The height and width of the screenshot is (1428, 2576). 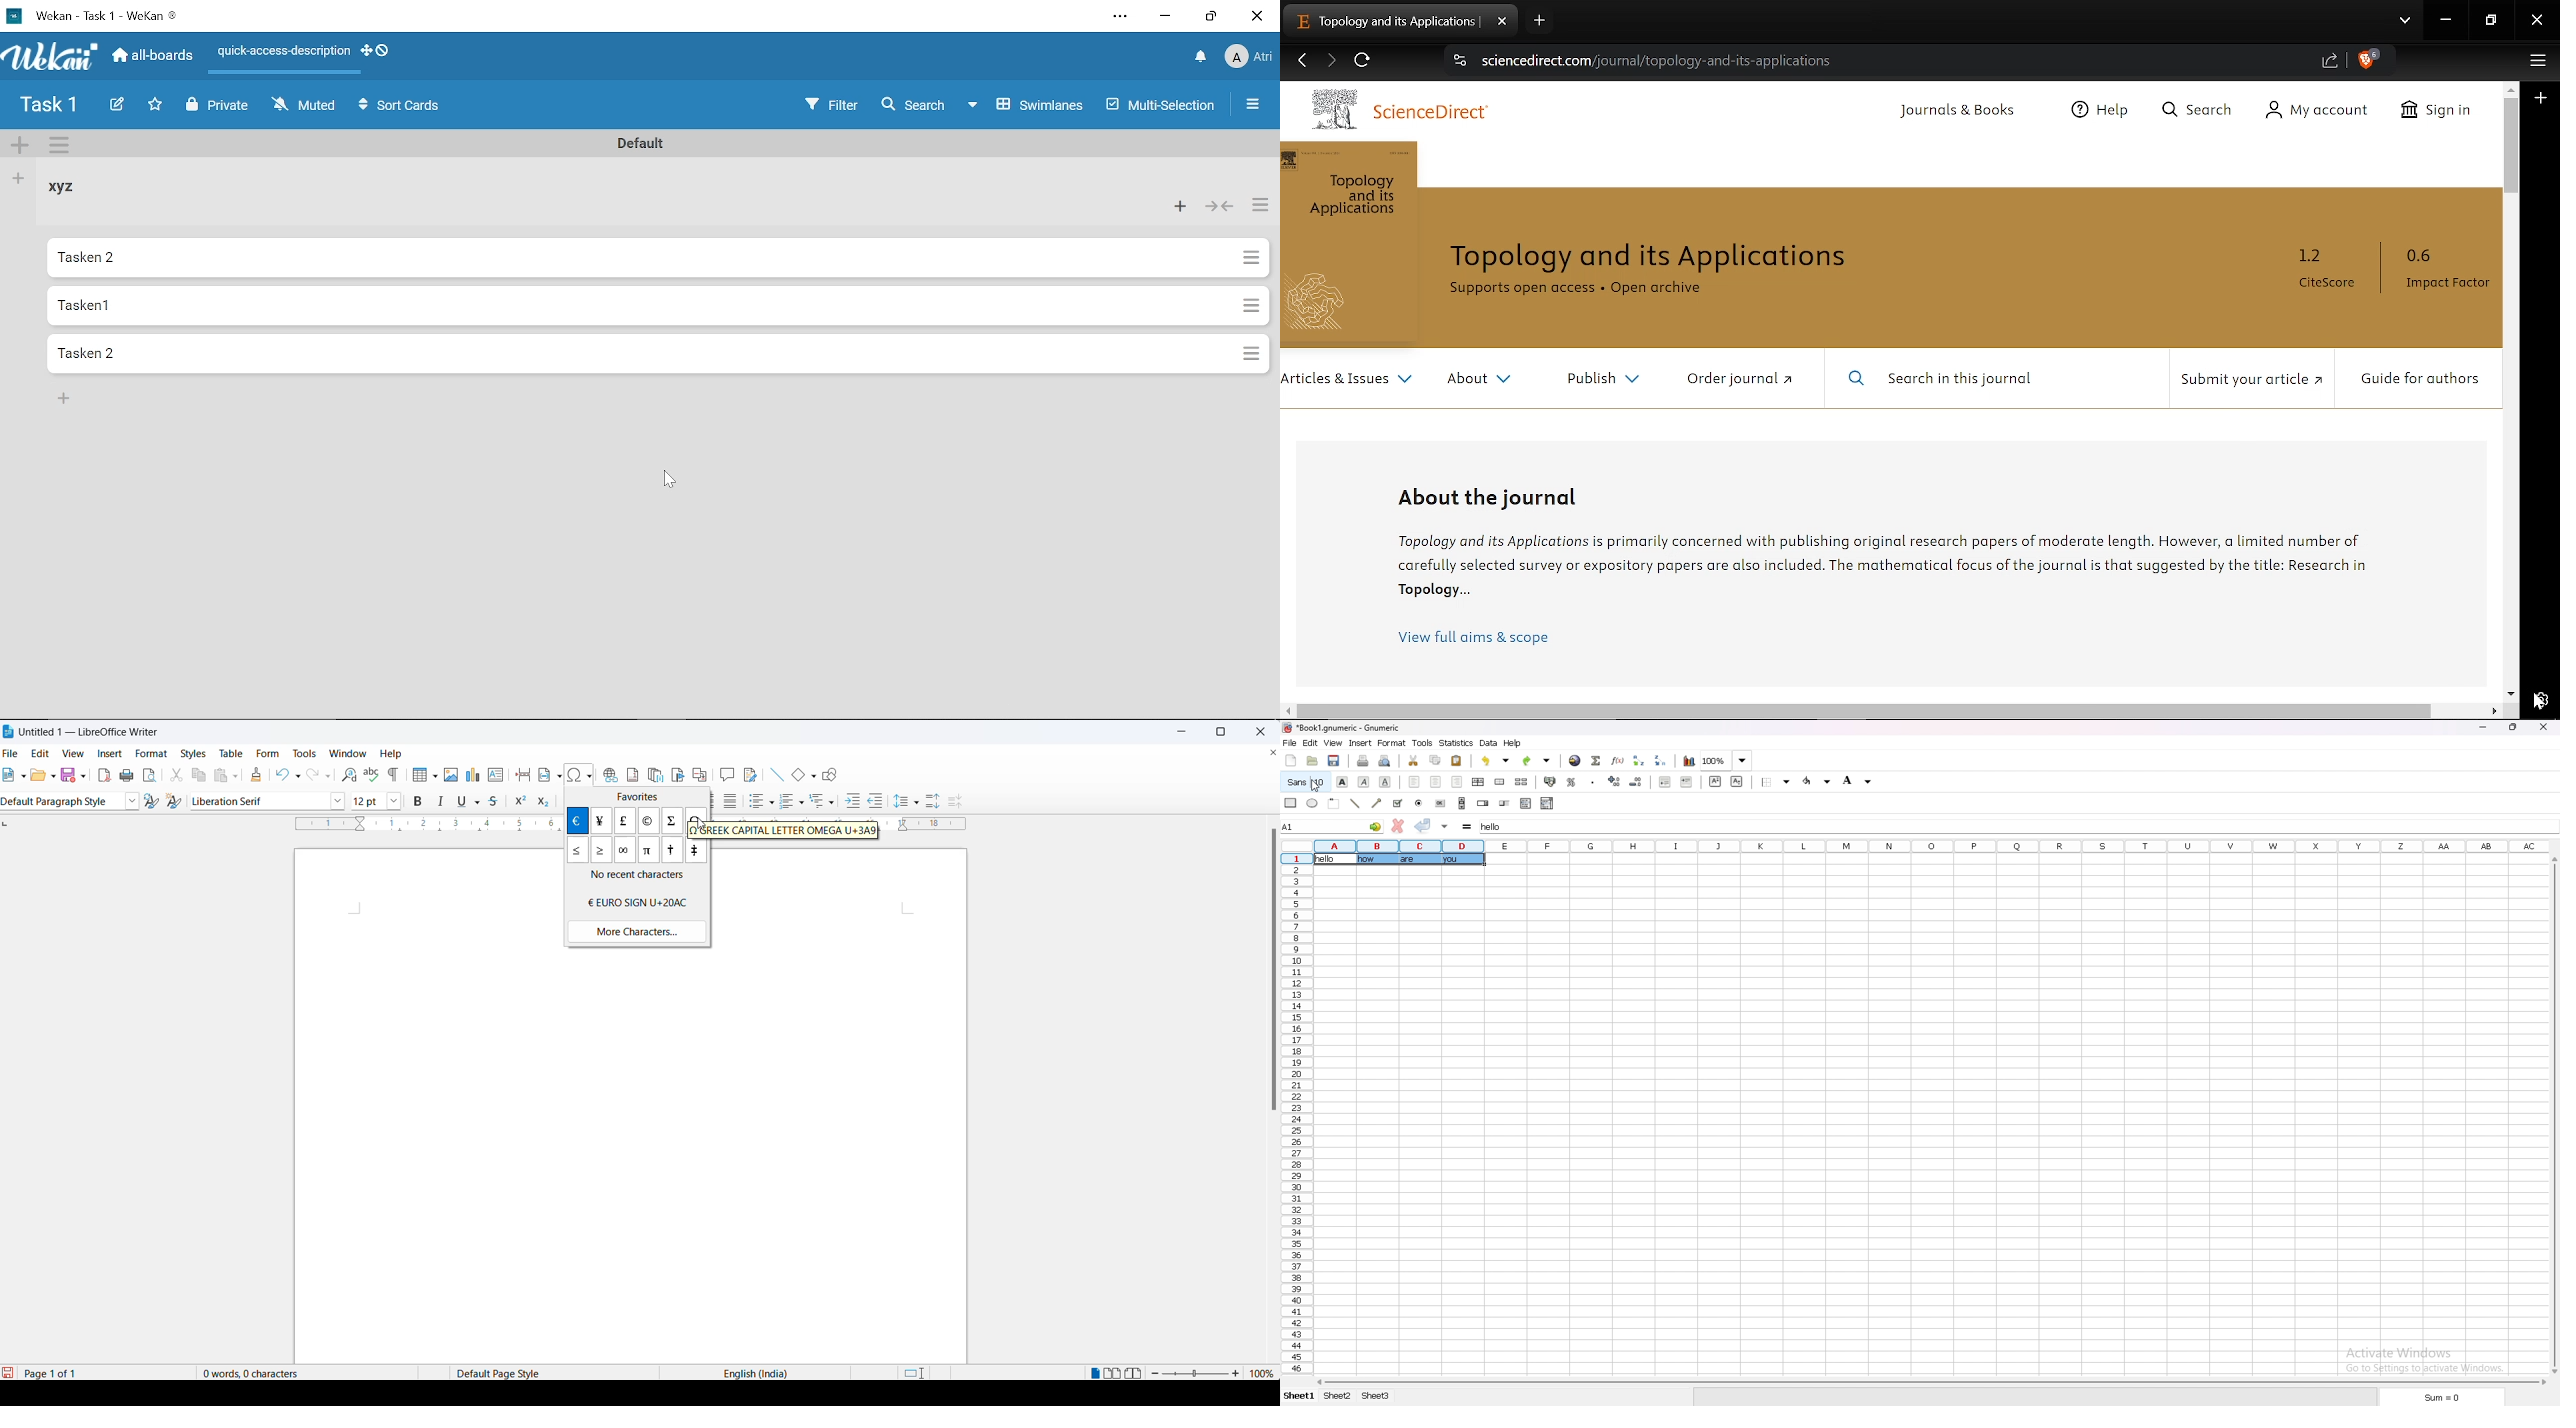 What do you see at coordinates (1335, 761) in the screenshot?
I see `save` at bounding box center [1335, 761].